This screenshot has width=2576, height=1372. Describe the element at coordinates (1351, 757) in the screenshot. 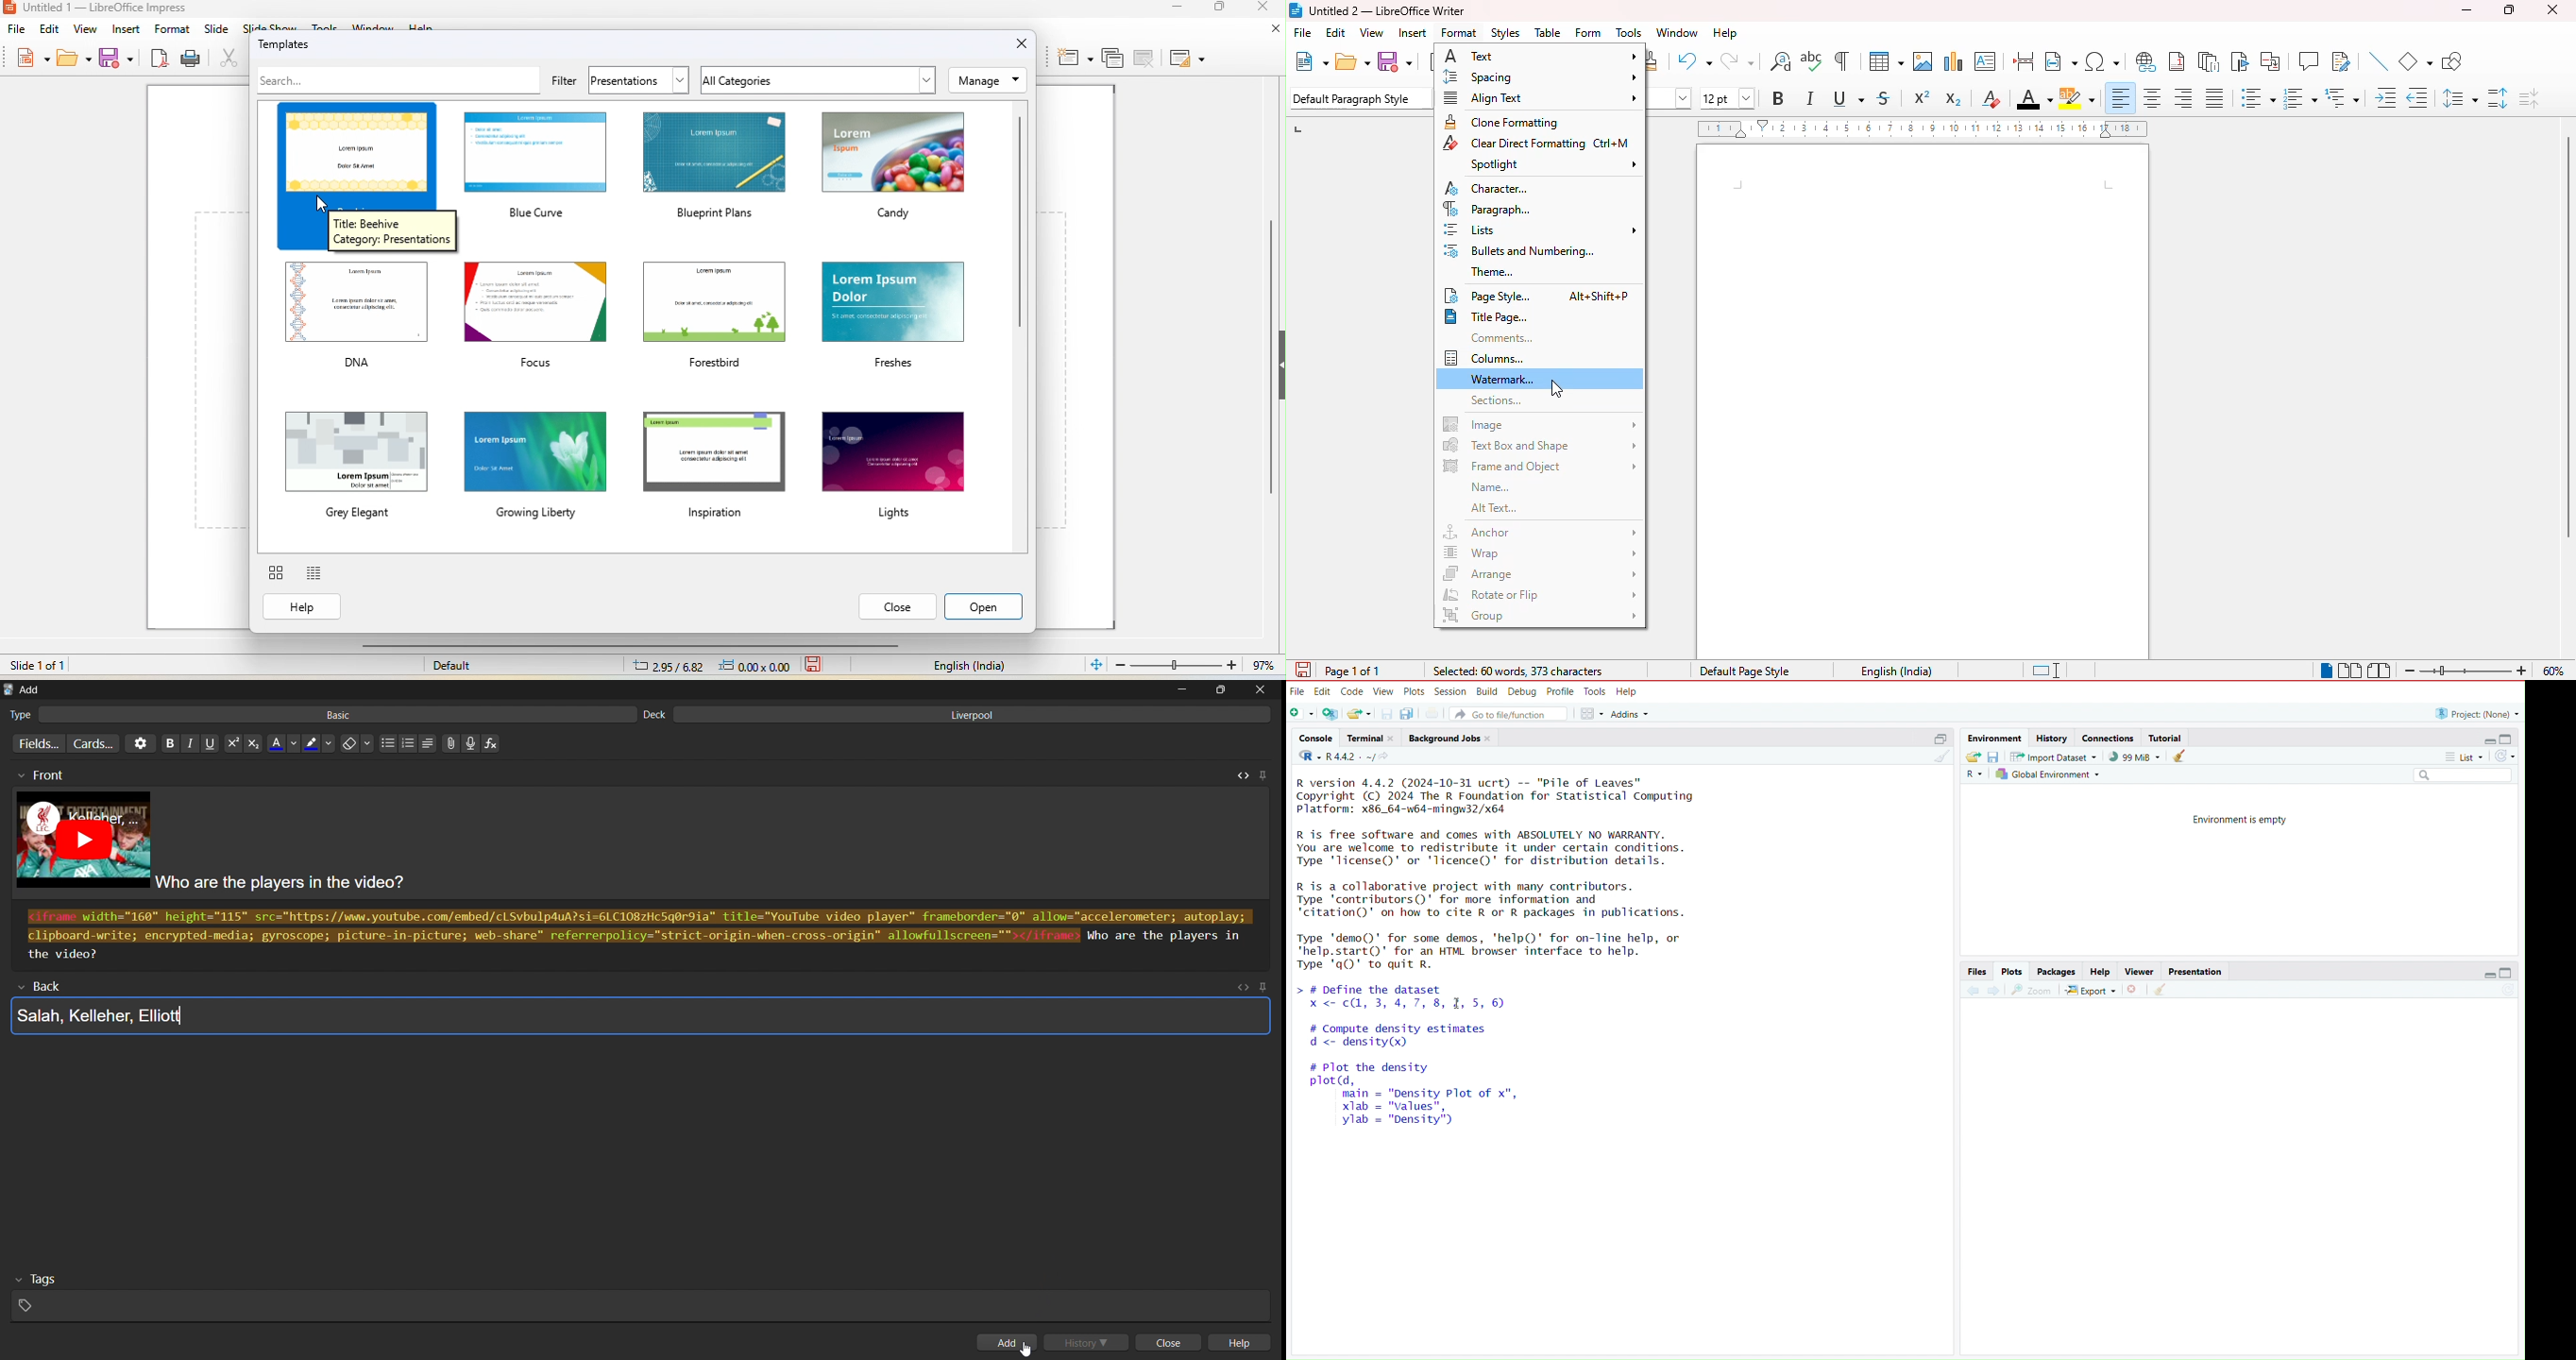

I see `R 4.4.2 . ~/` at that location.